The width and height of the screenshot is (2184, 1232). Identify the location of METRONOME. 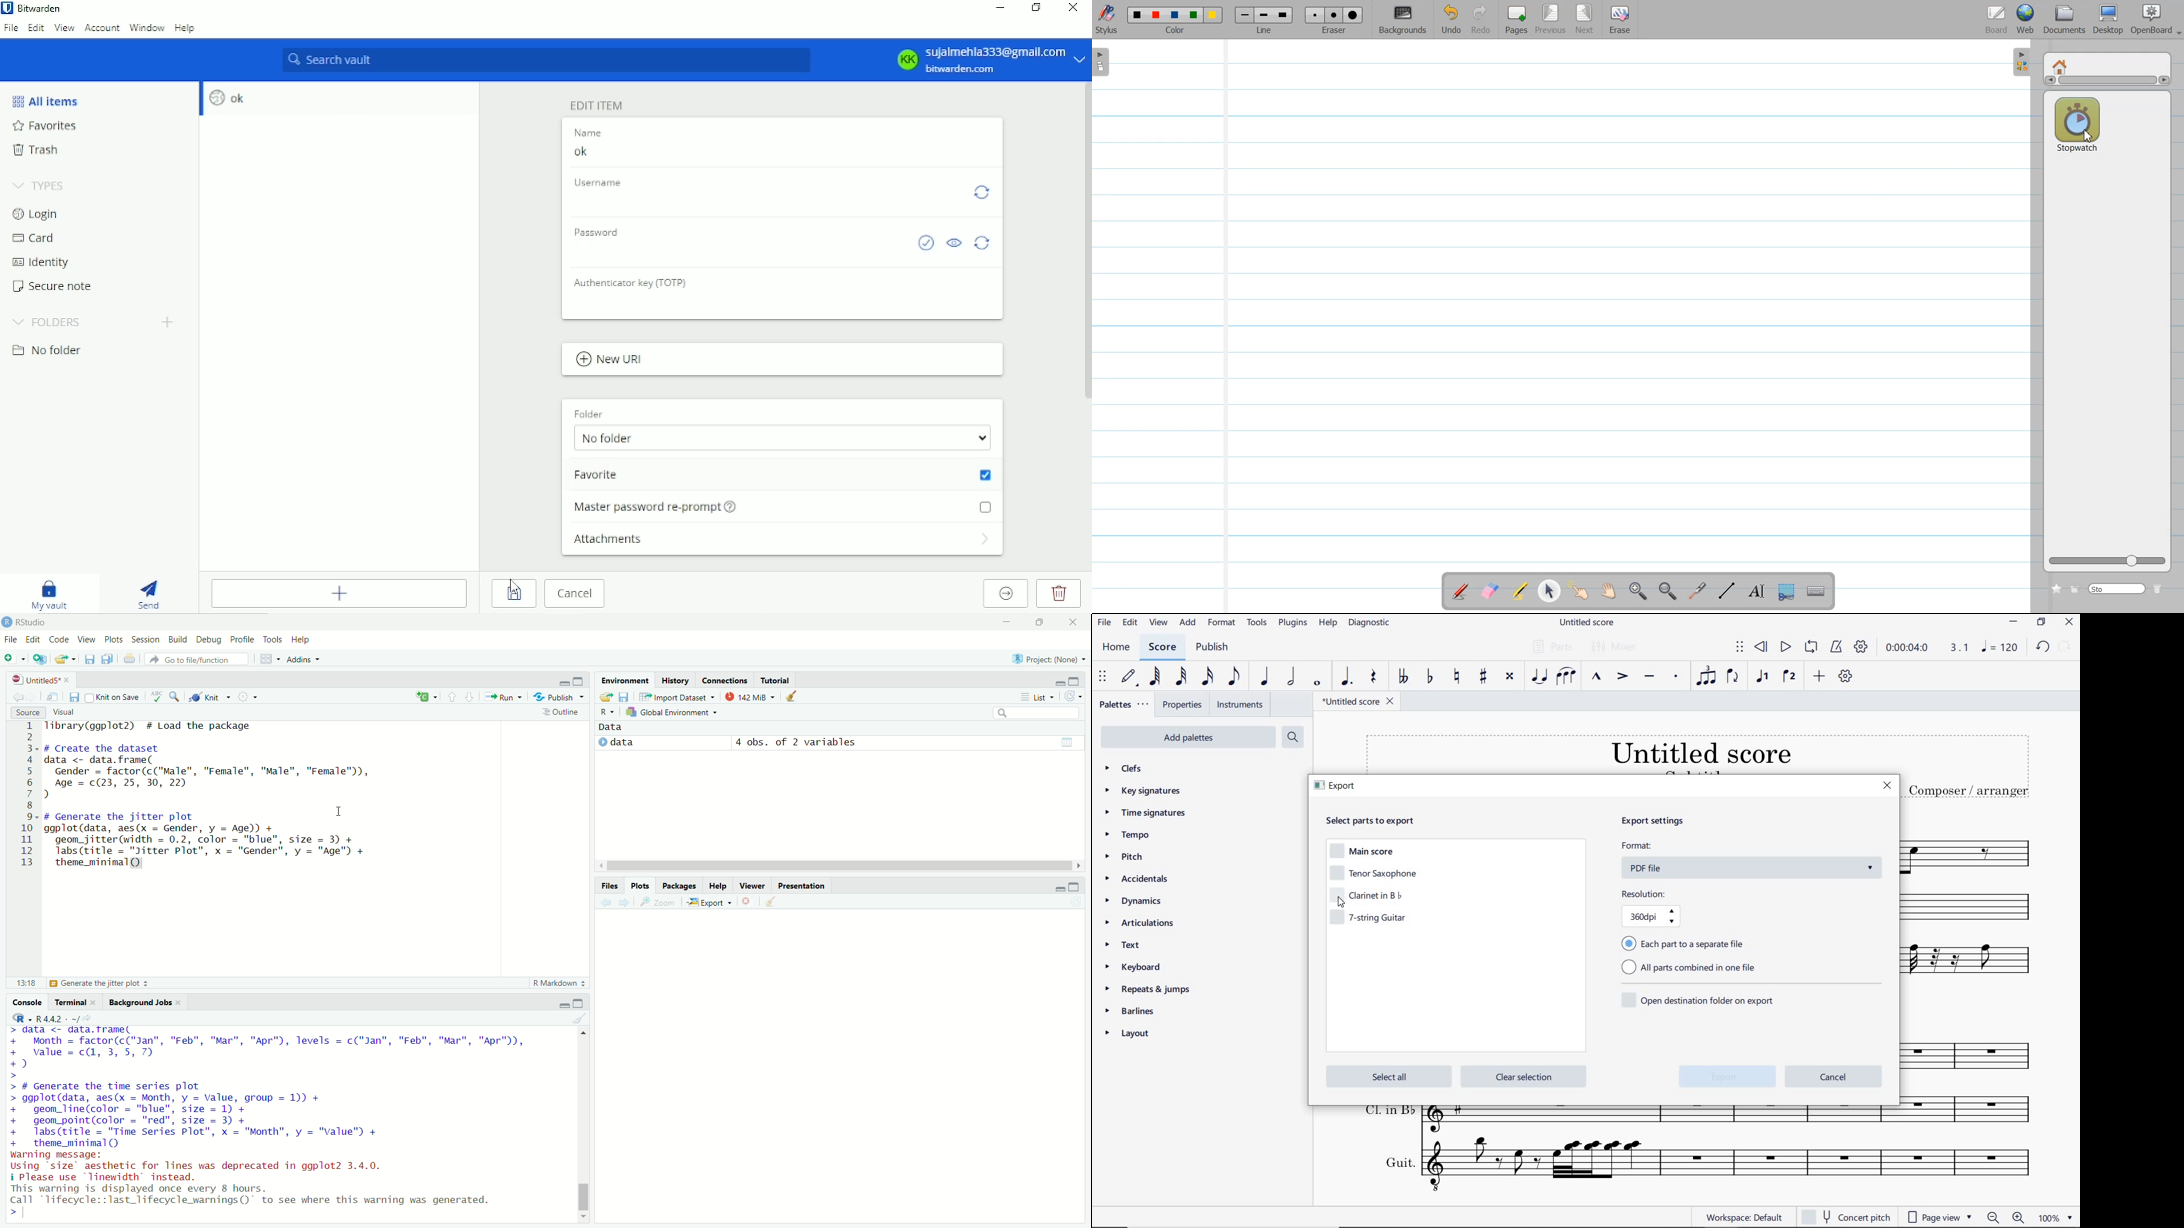
(1838, 647).